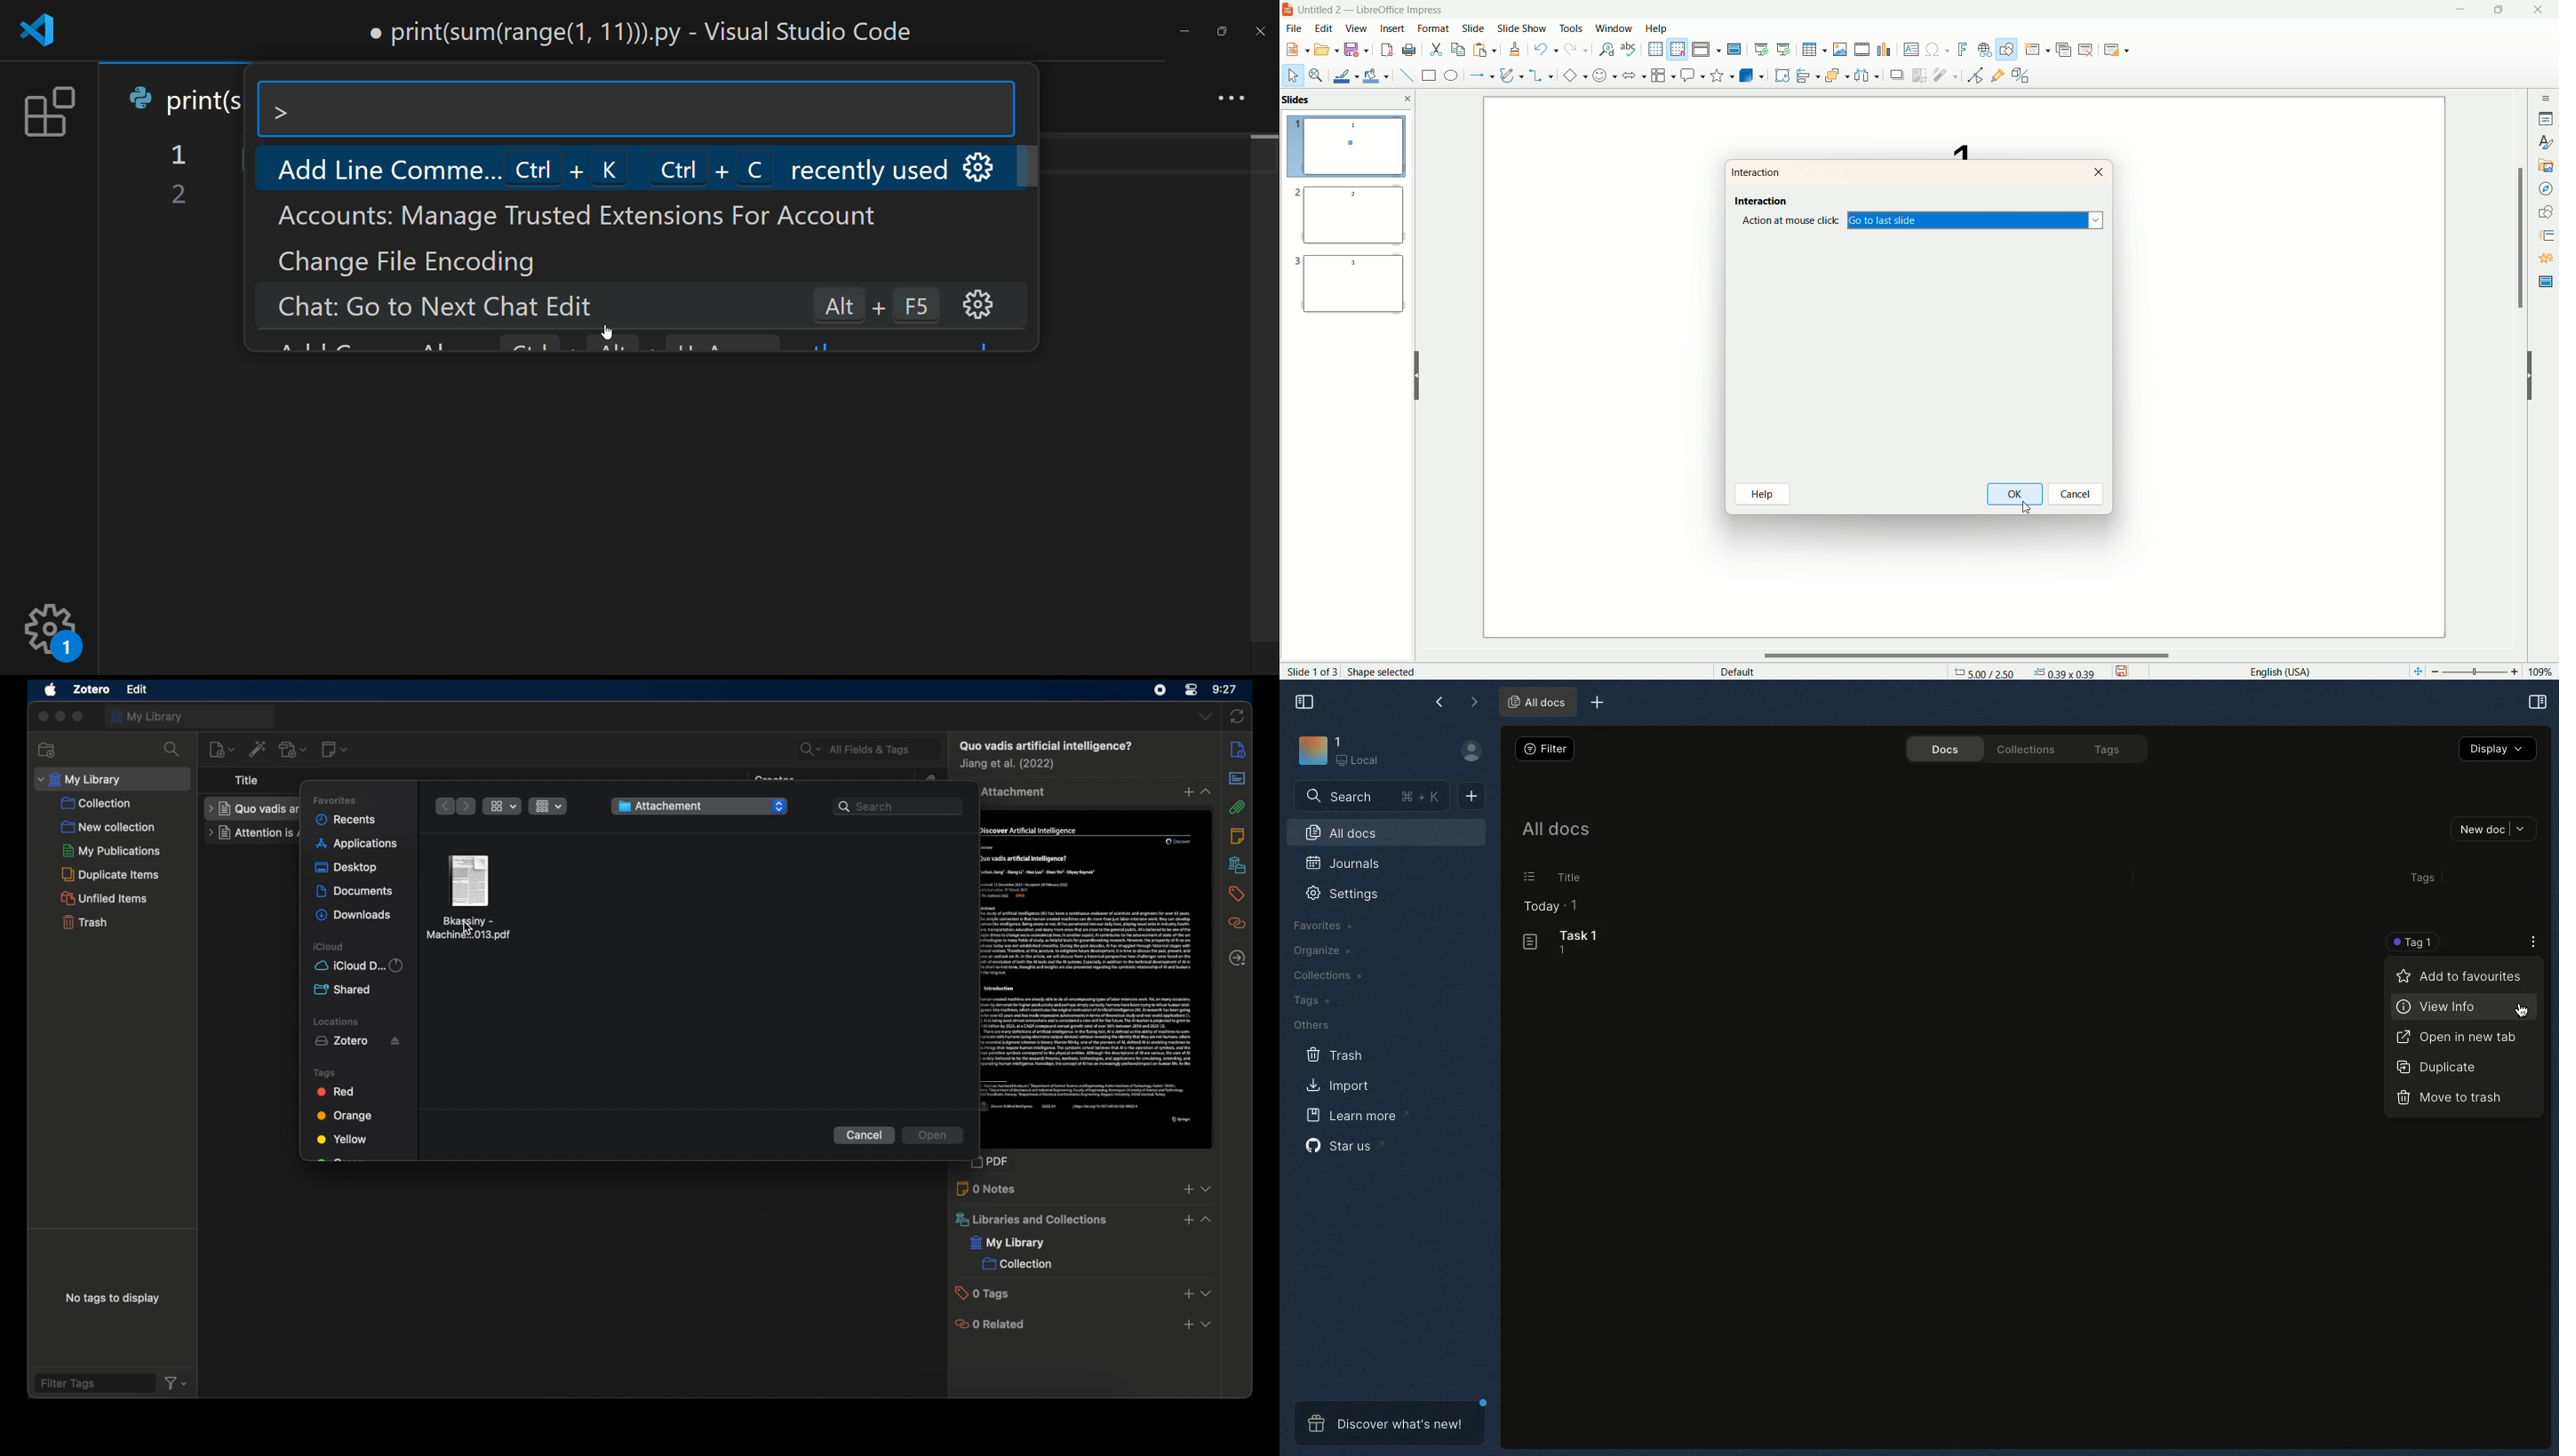 Image resolution: width=2576 pixels, height=1456 pixels. What do you see at coordinates (1299, 100) in the screenshot?
I see `slides` at bounding box center [1299, 100].